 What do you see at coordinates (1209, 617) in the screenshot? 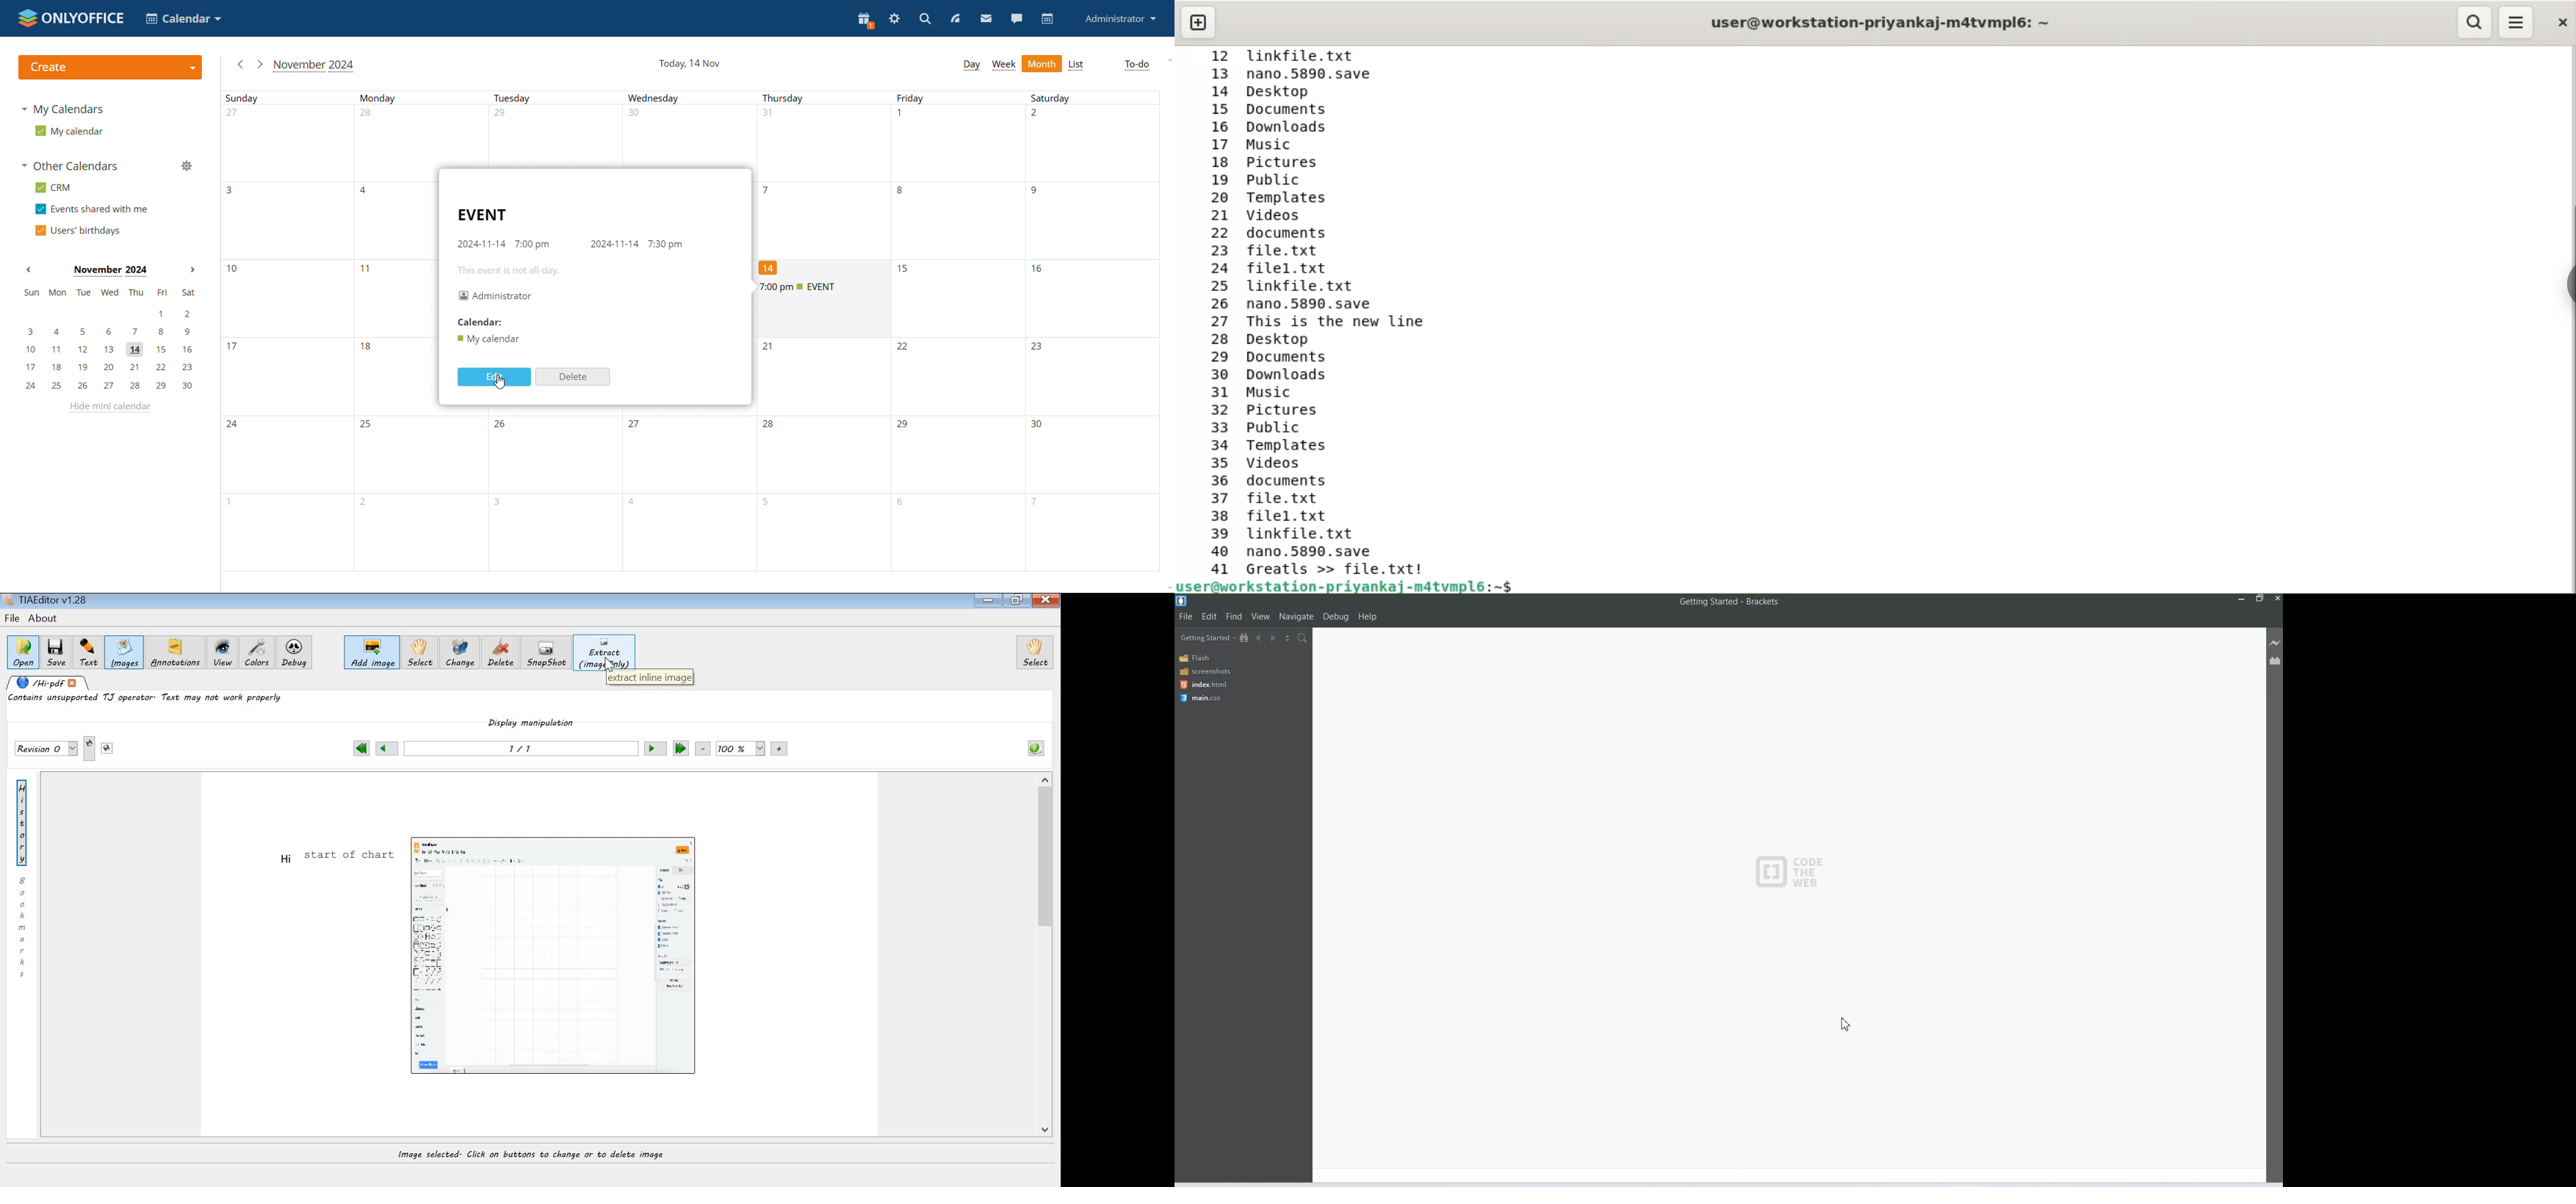
I see `Edit` at bounding box center [1209, 617].